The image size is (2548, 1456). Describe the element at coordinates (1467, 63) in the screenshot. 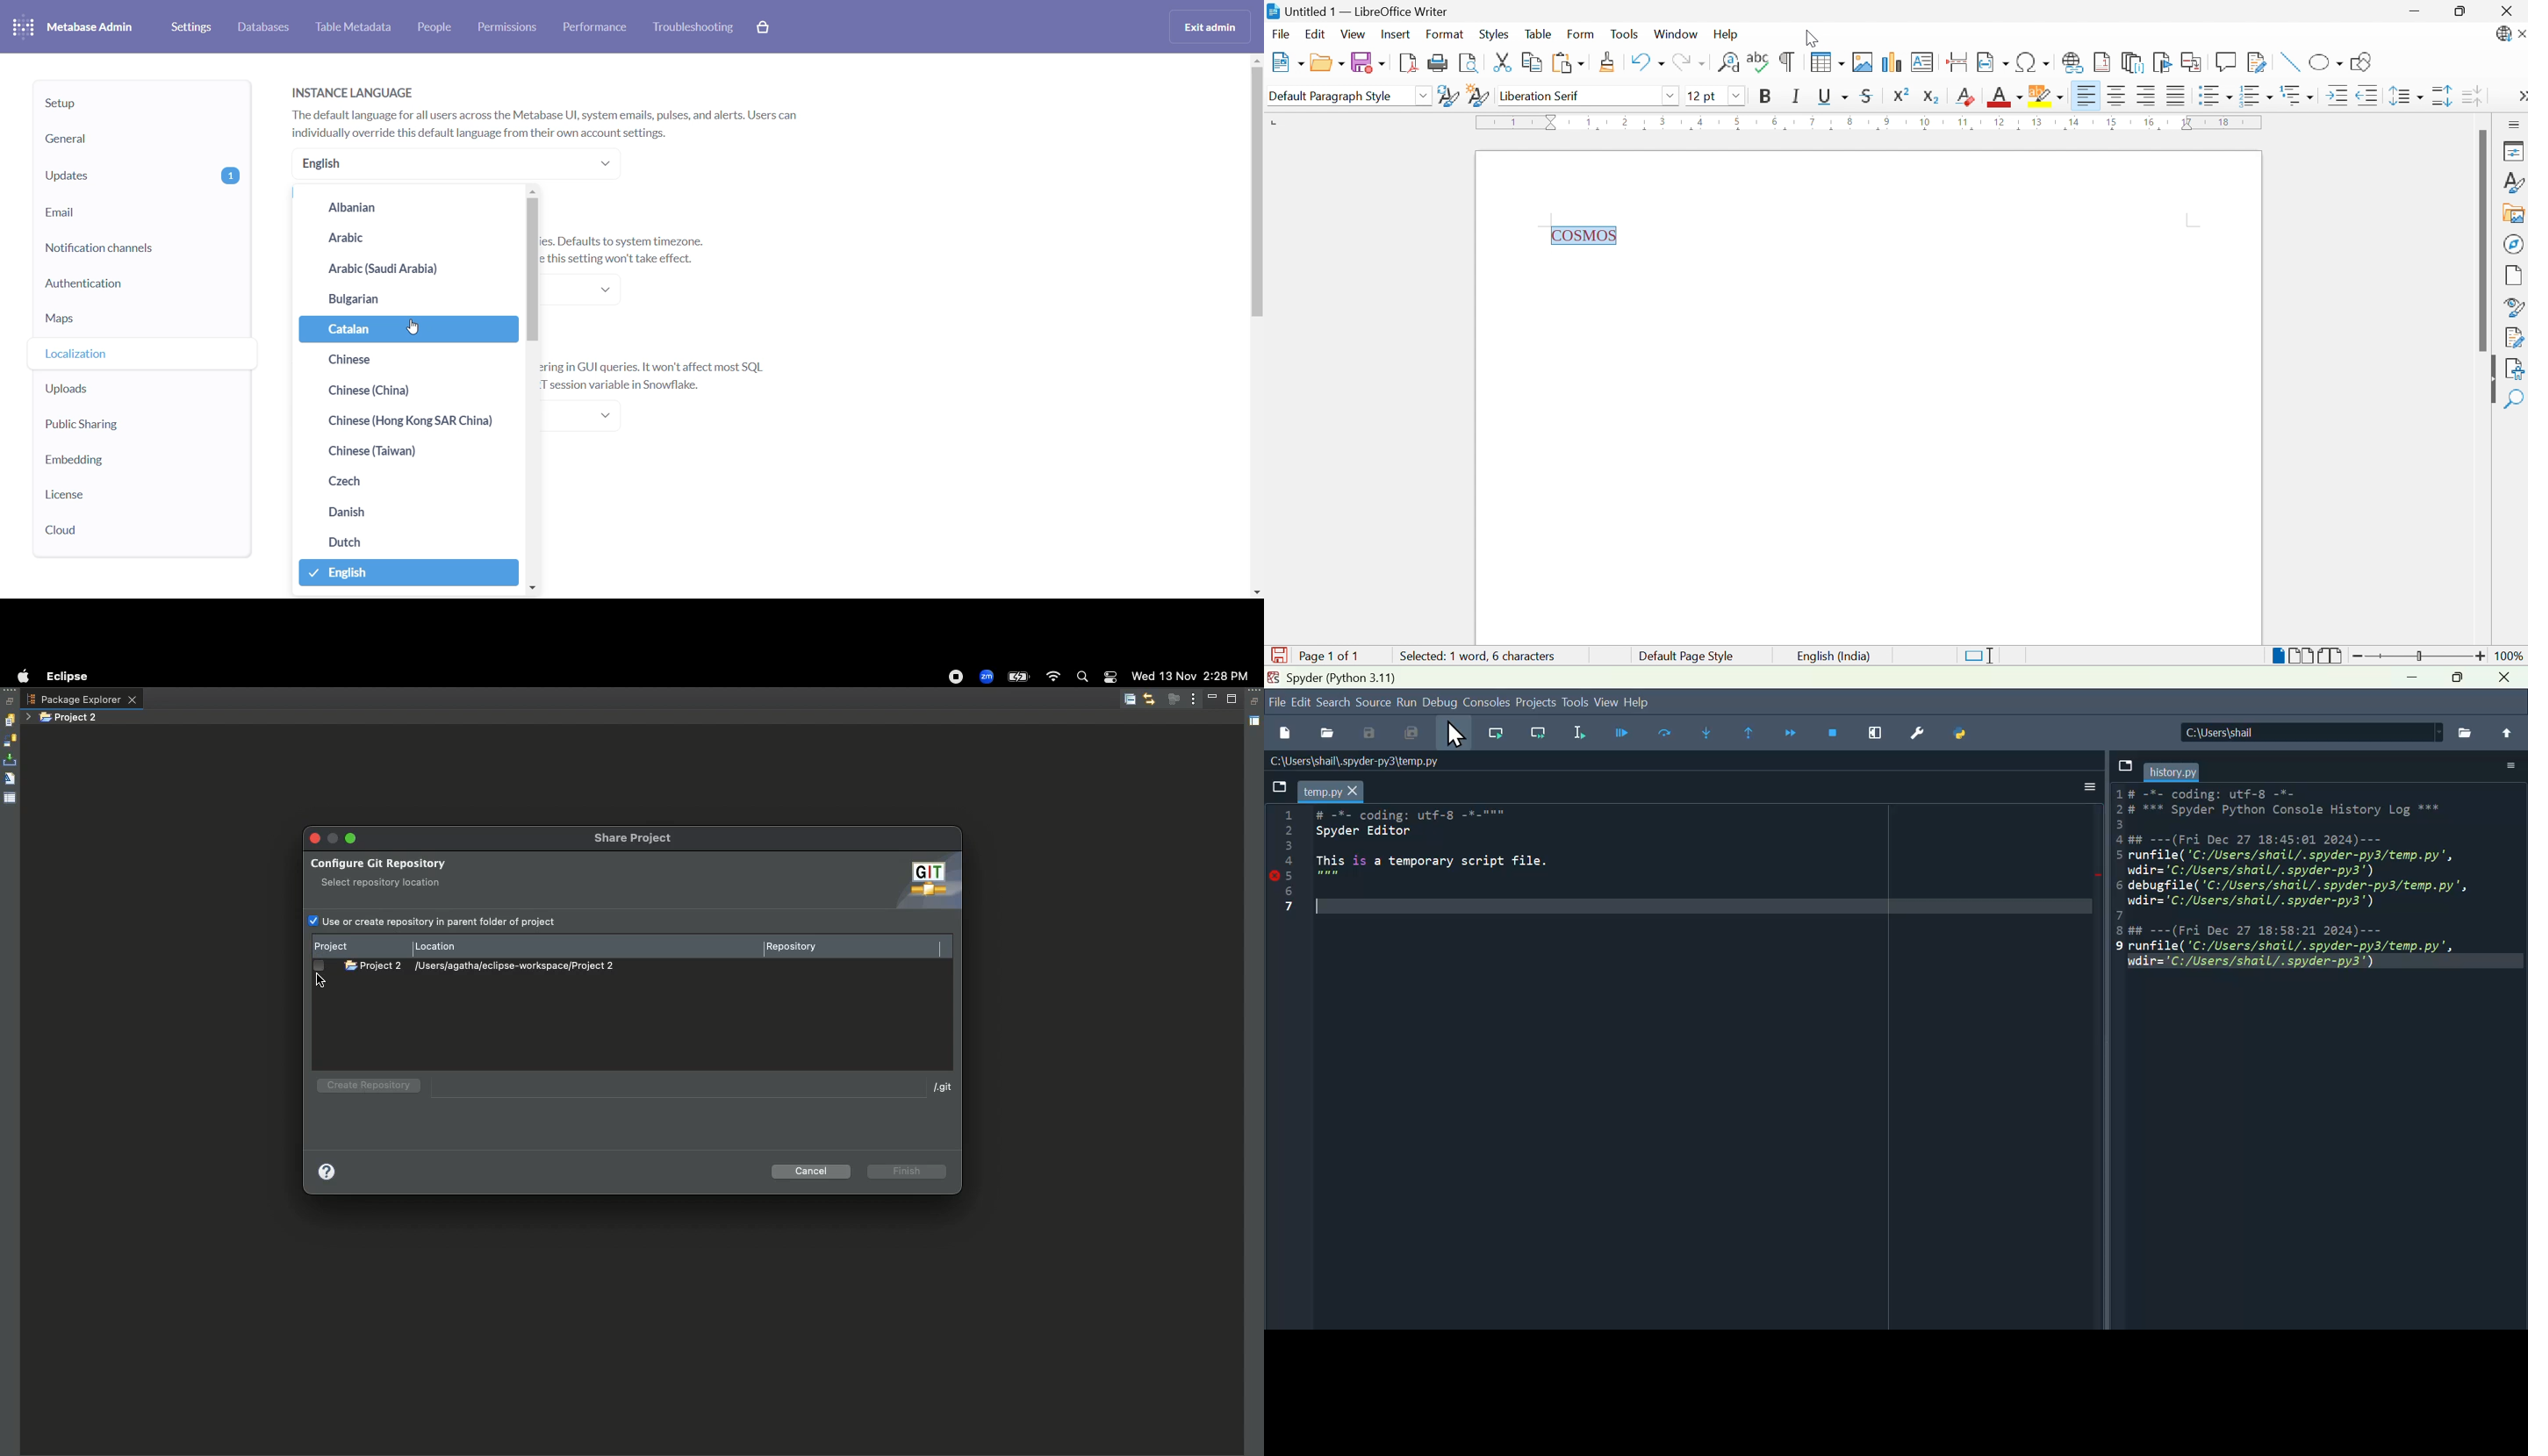

I see `Toggle Print Preview` at that location.